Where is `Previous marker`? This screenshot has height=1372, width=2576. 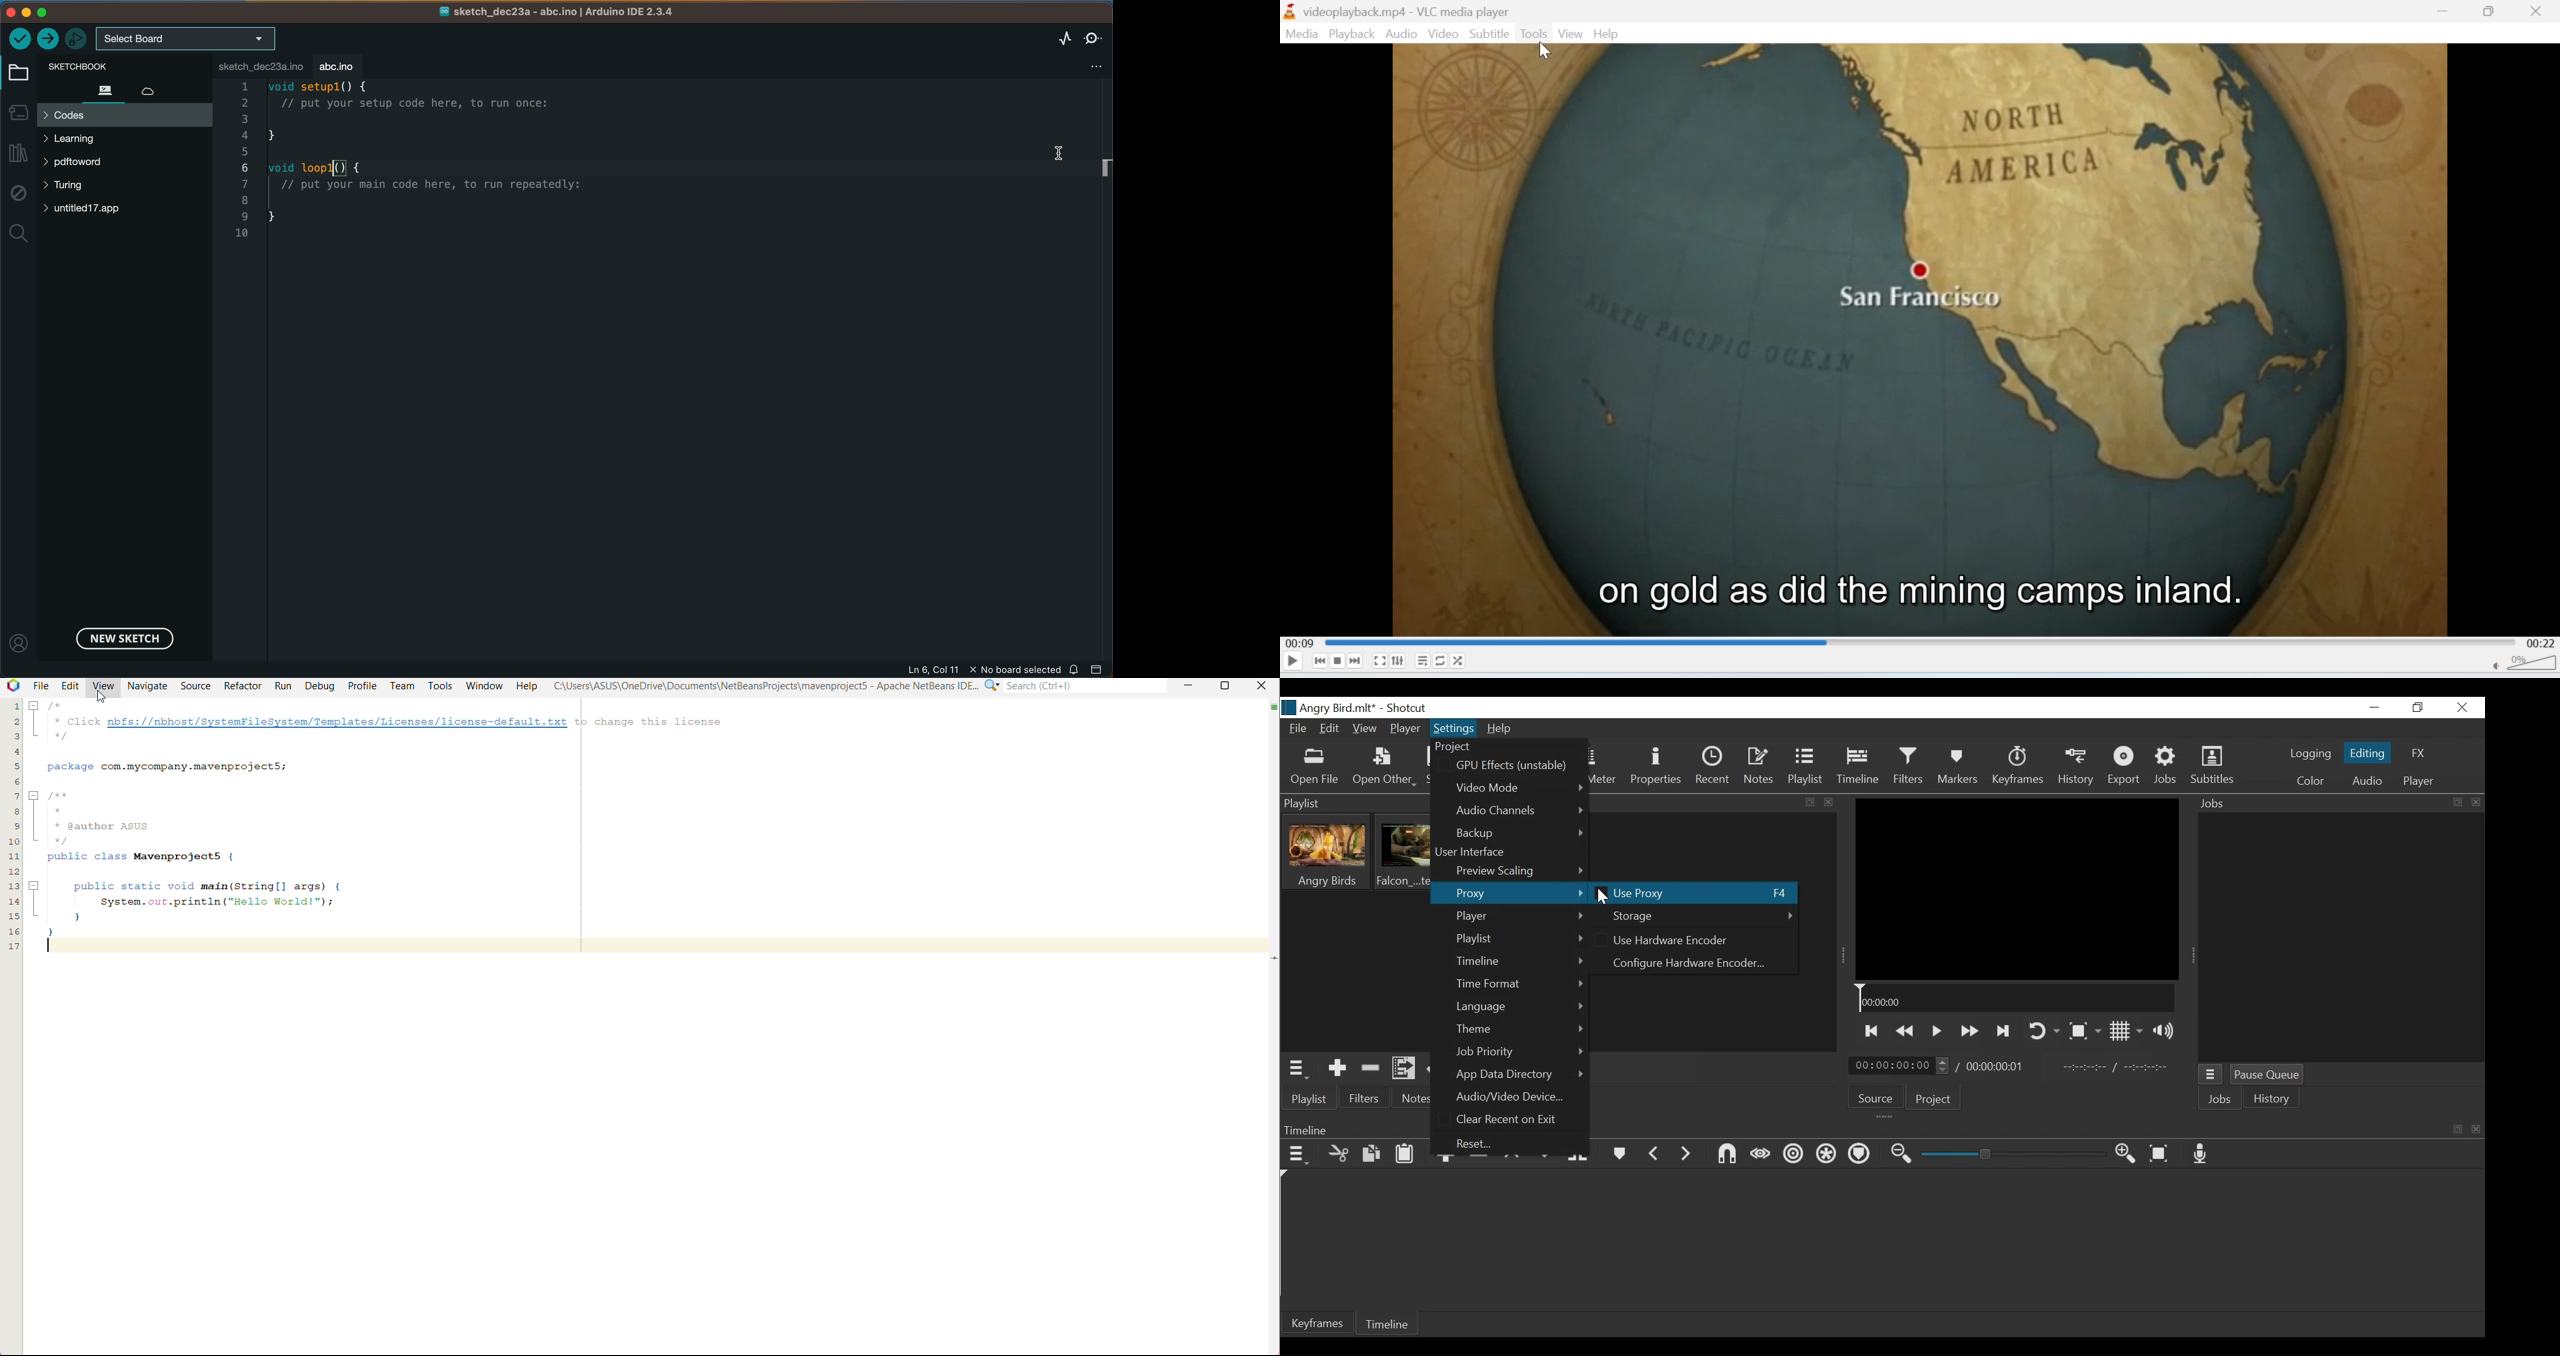
Previous marker is located at coordinates (1657, 1154).